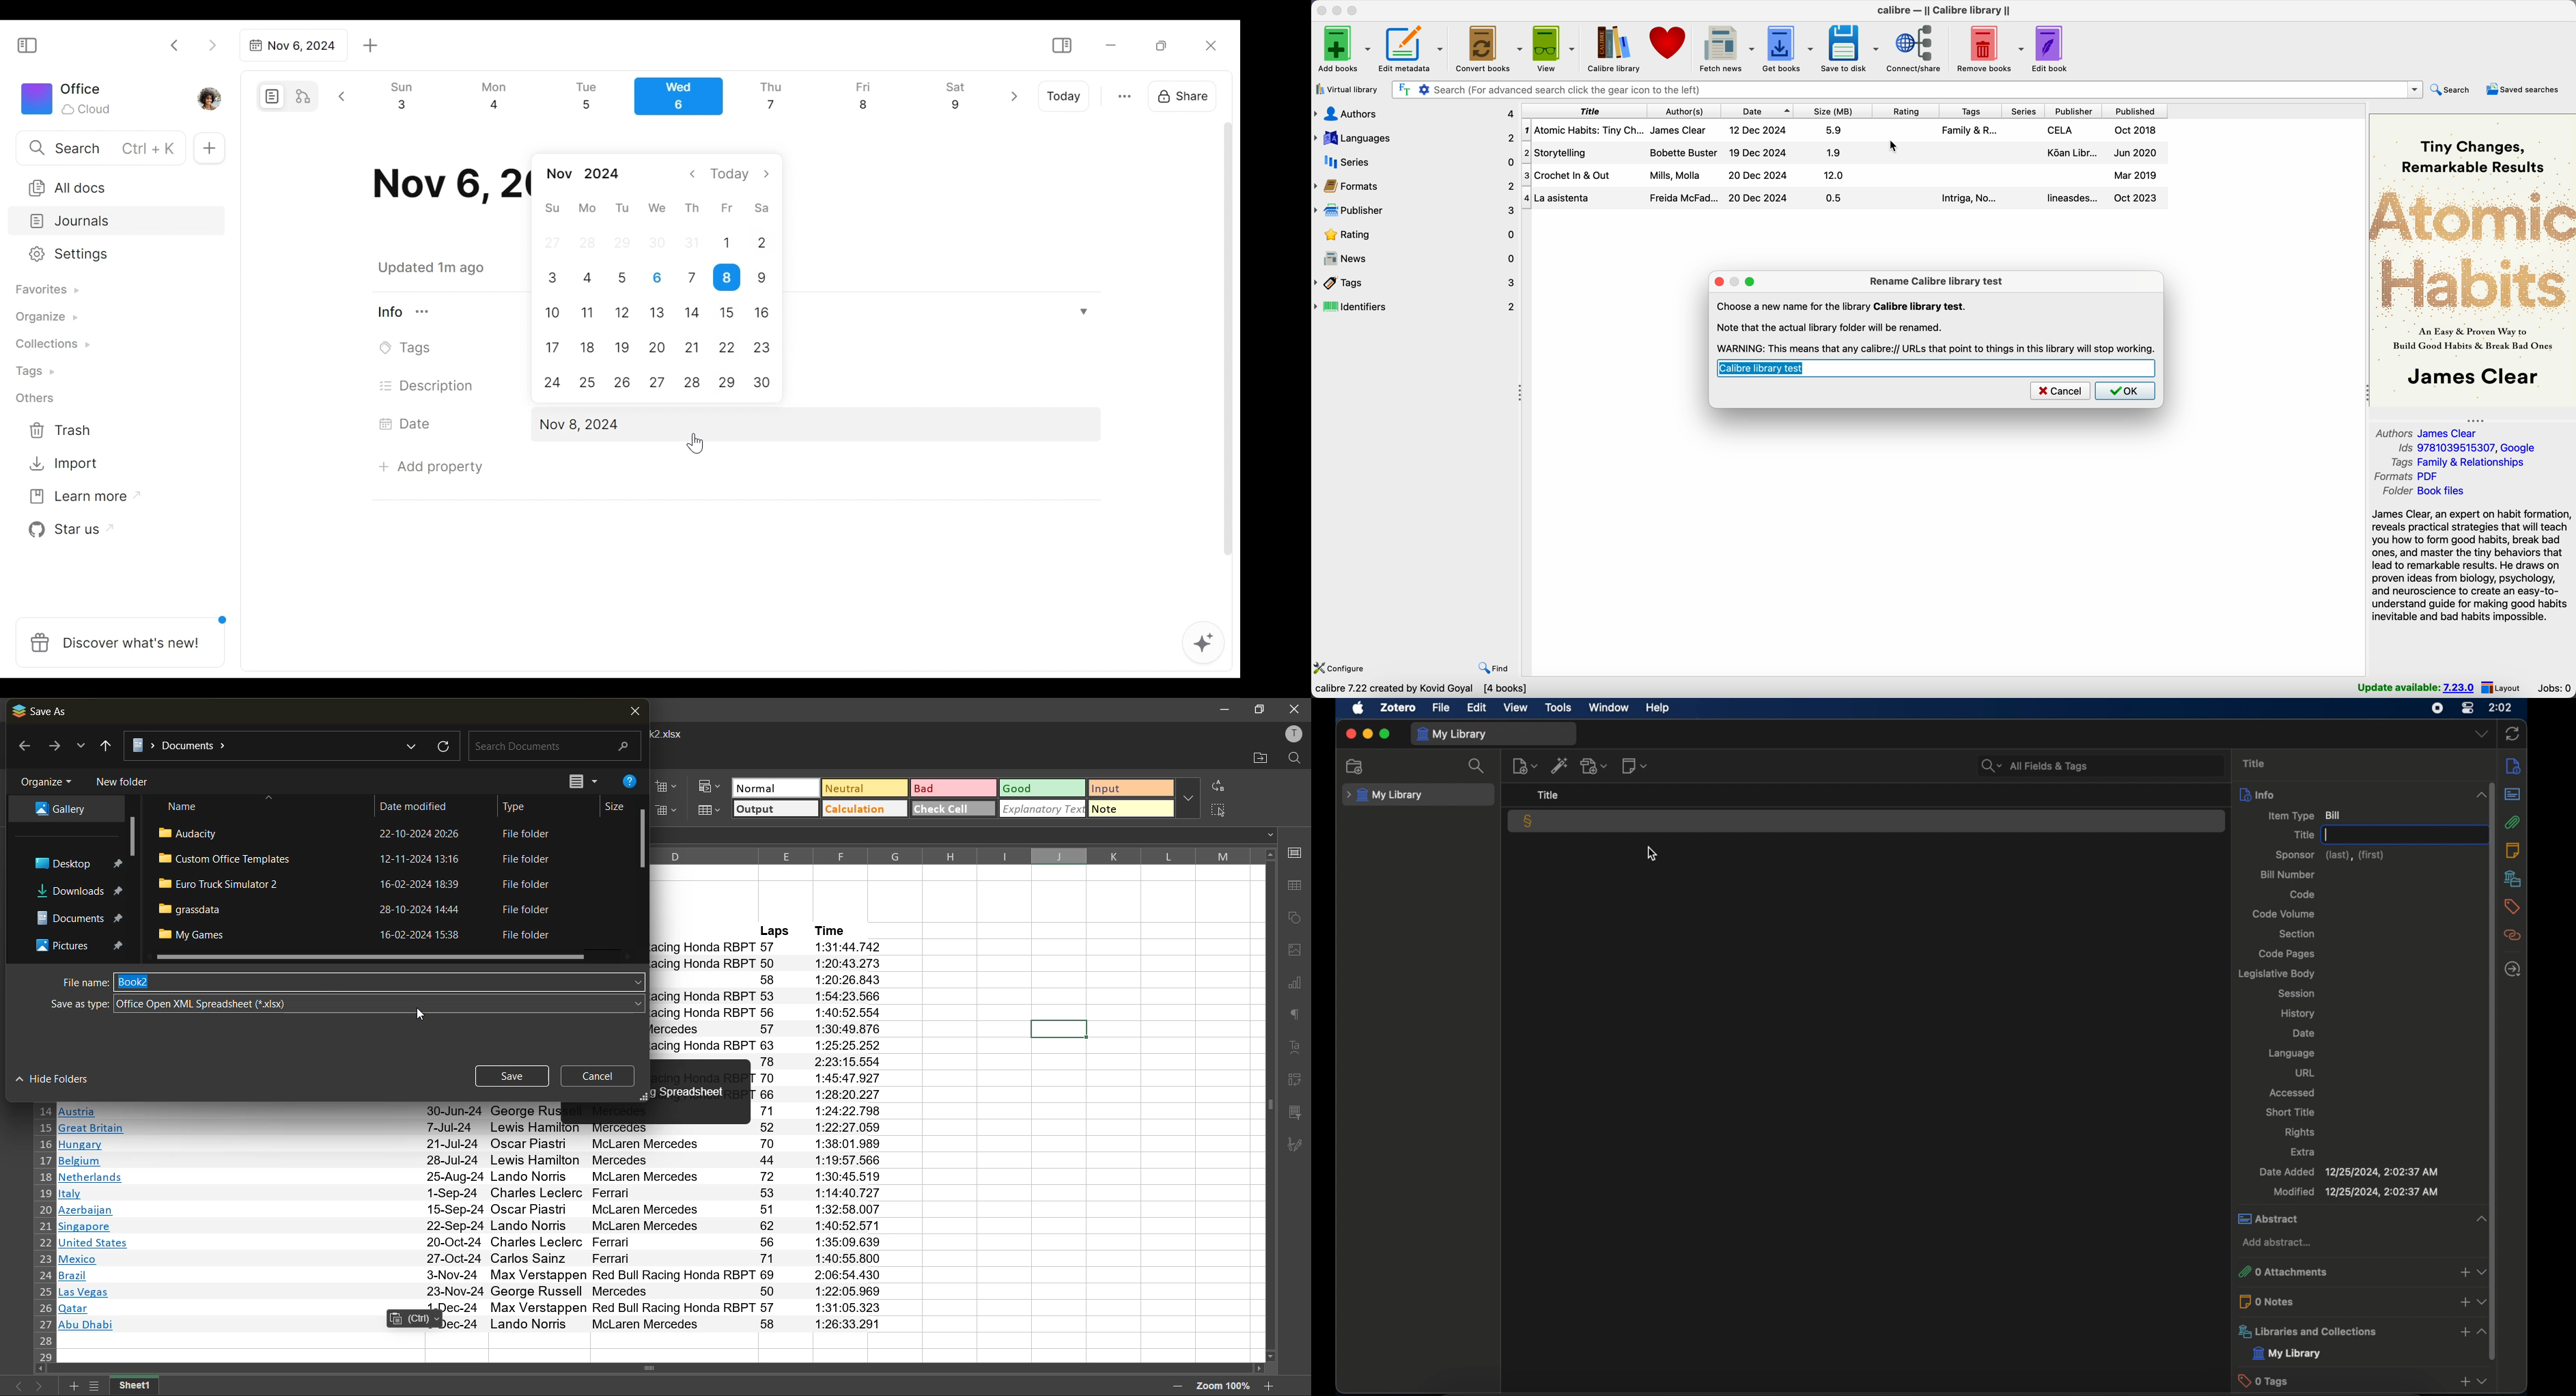 The width and height of the screenshot is (2576, 1400). I want to click on add attachment, so click(1595, 765).